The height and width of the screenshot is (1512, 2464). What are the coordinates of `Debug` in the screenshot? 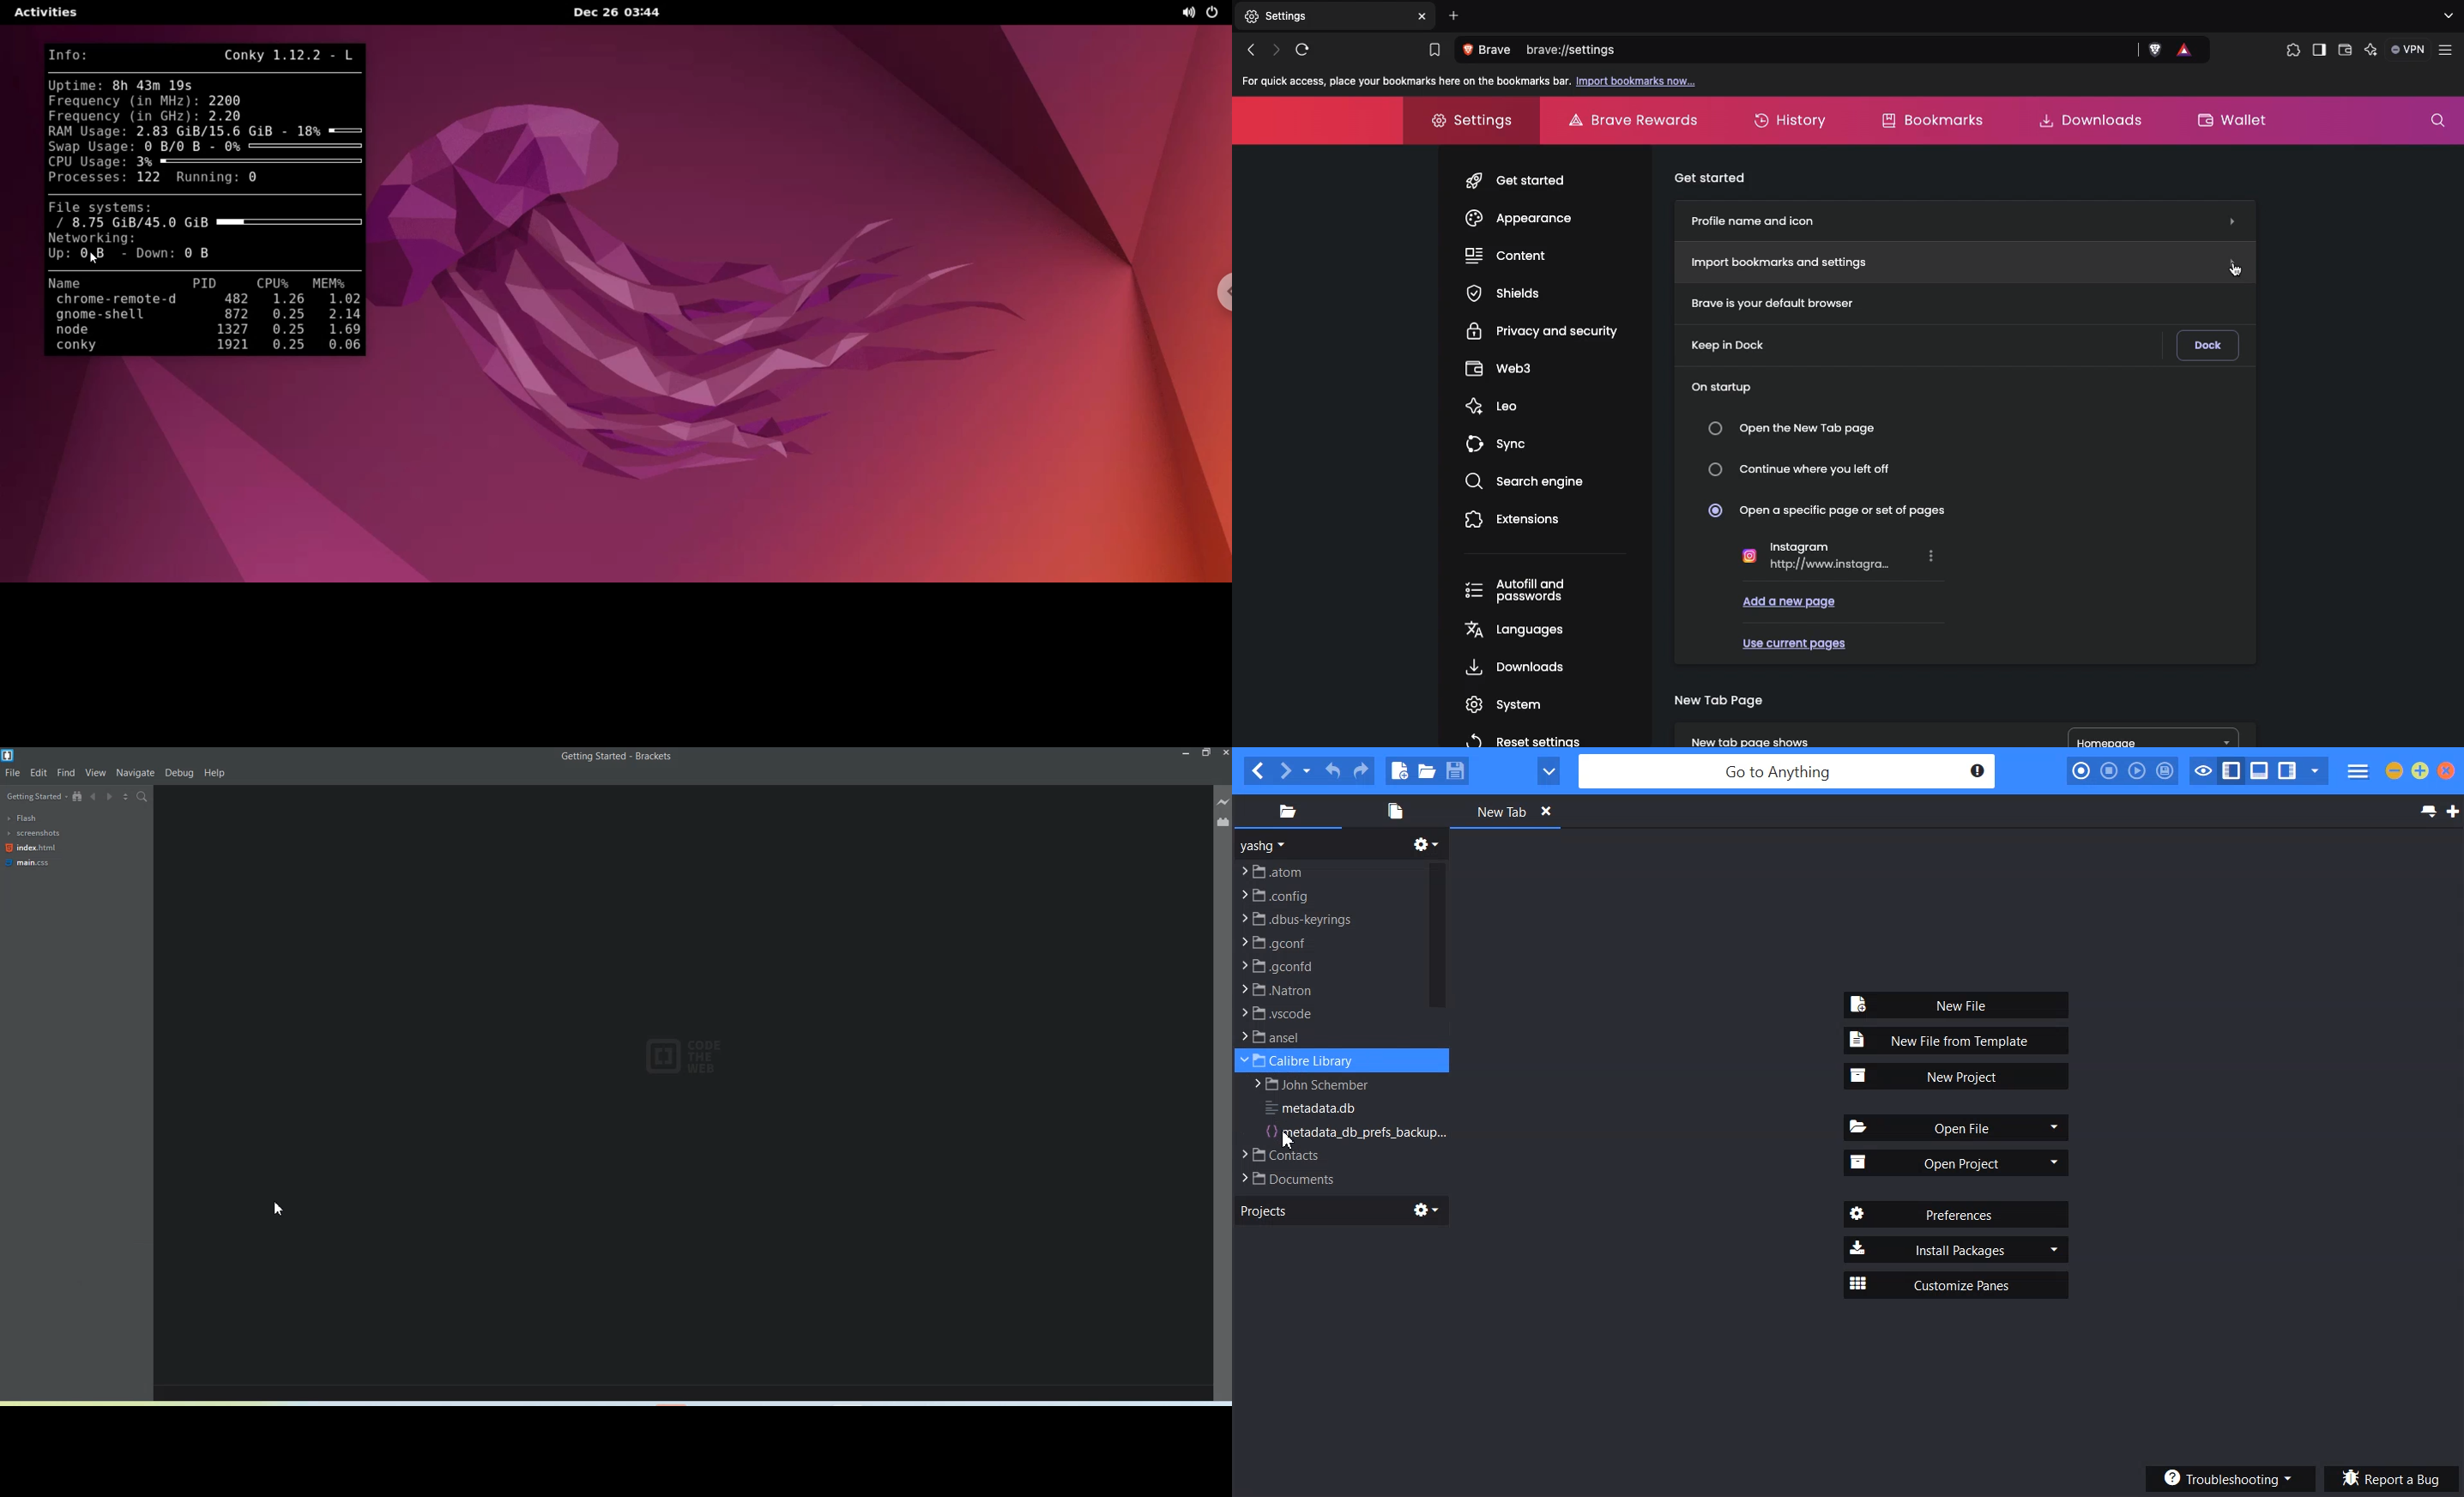 It's located at (180, 774).